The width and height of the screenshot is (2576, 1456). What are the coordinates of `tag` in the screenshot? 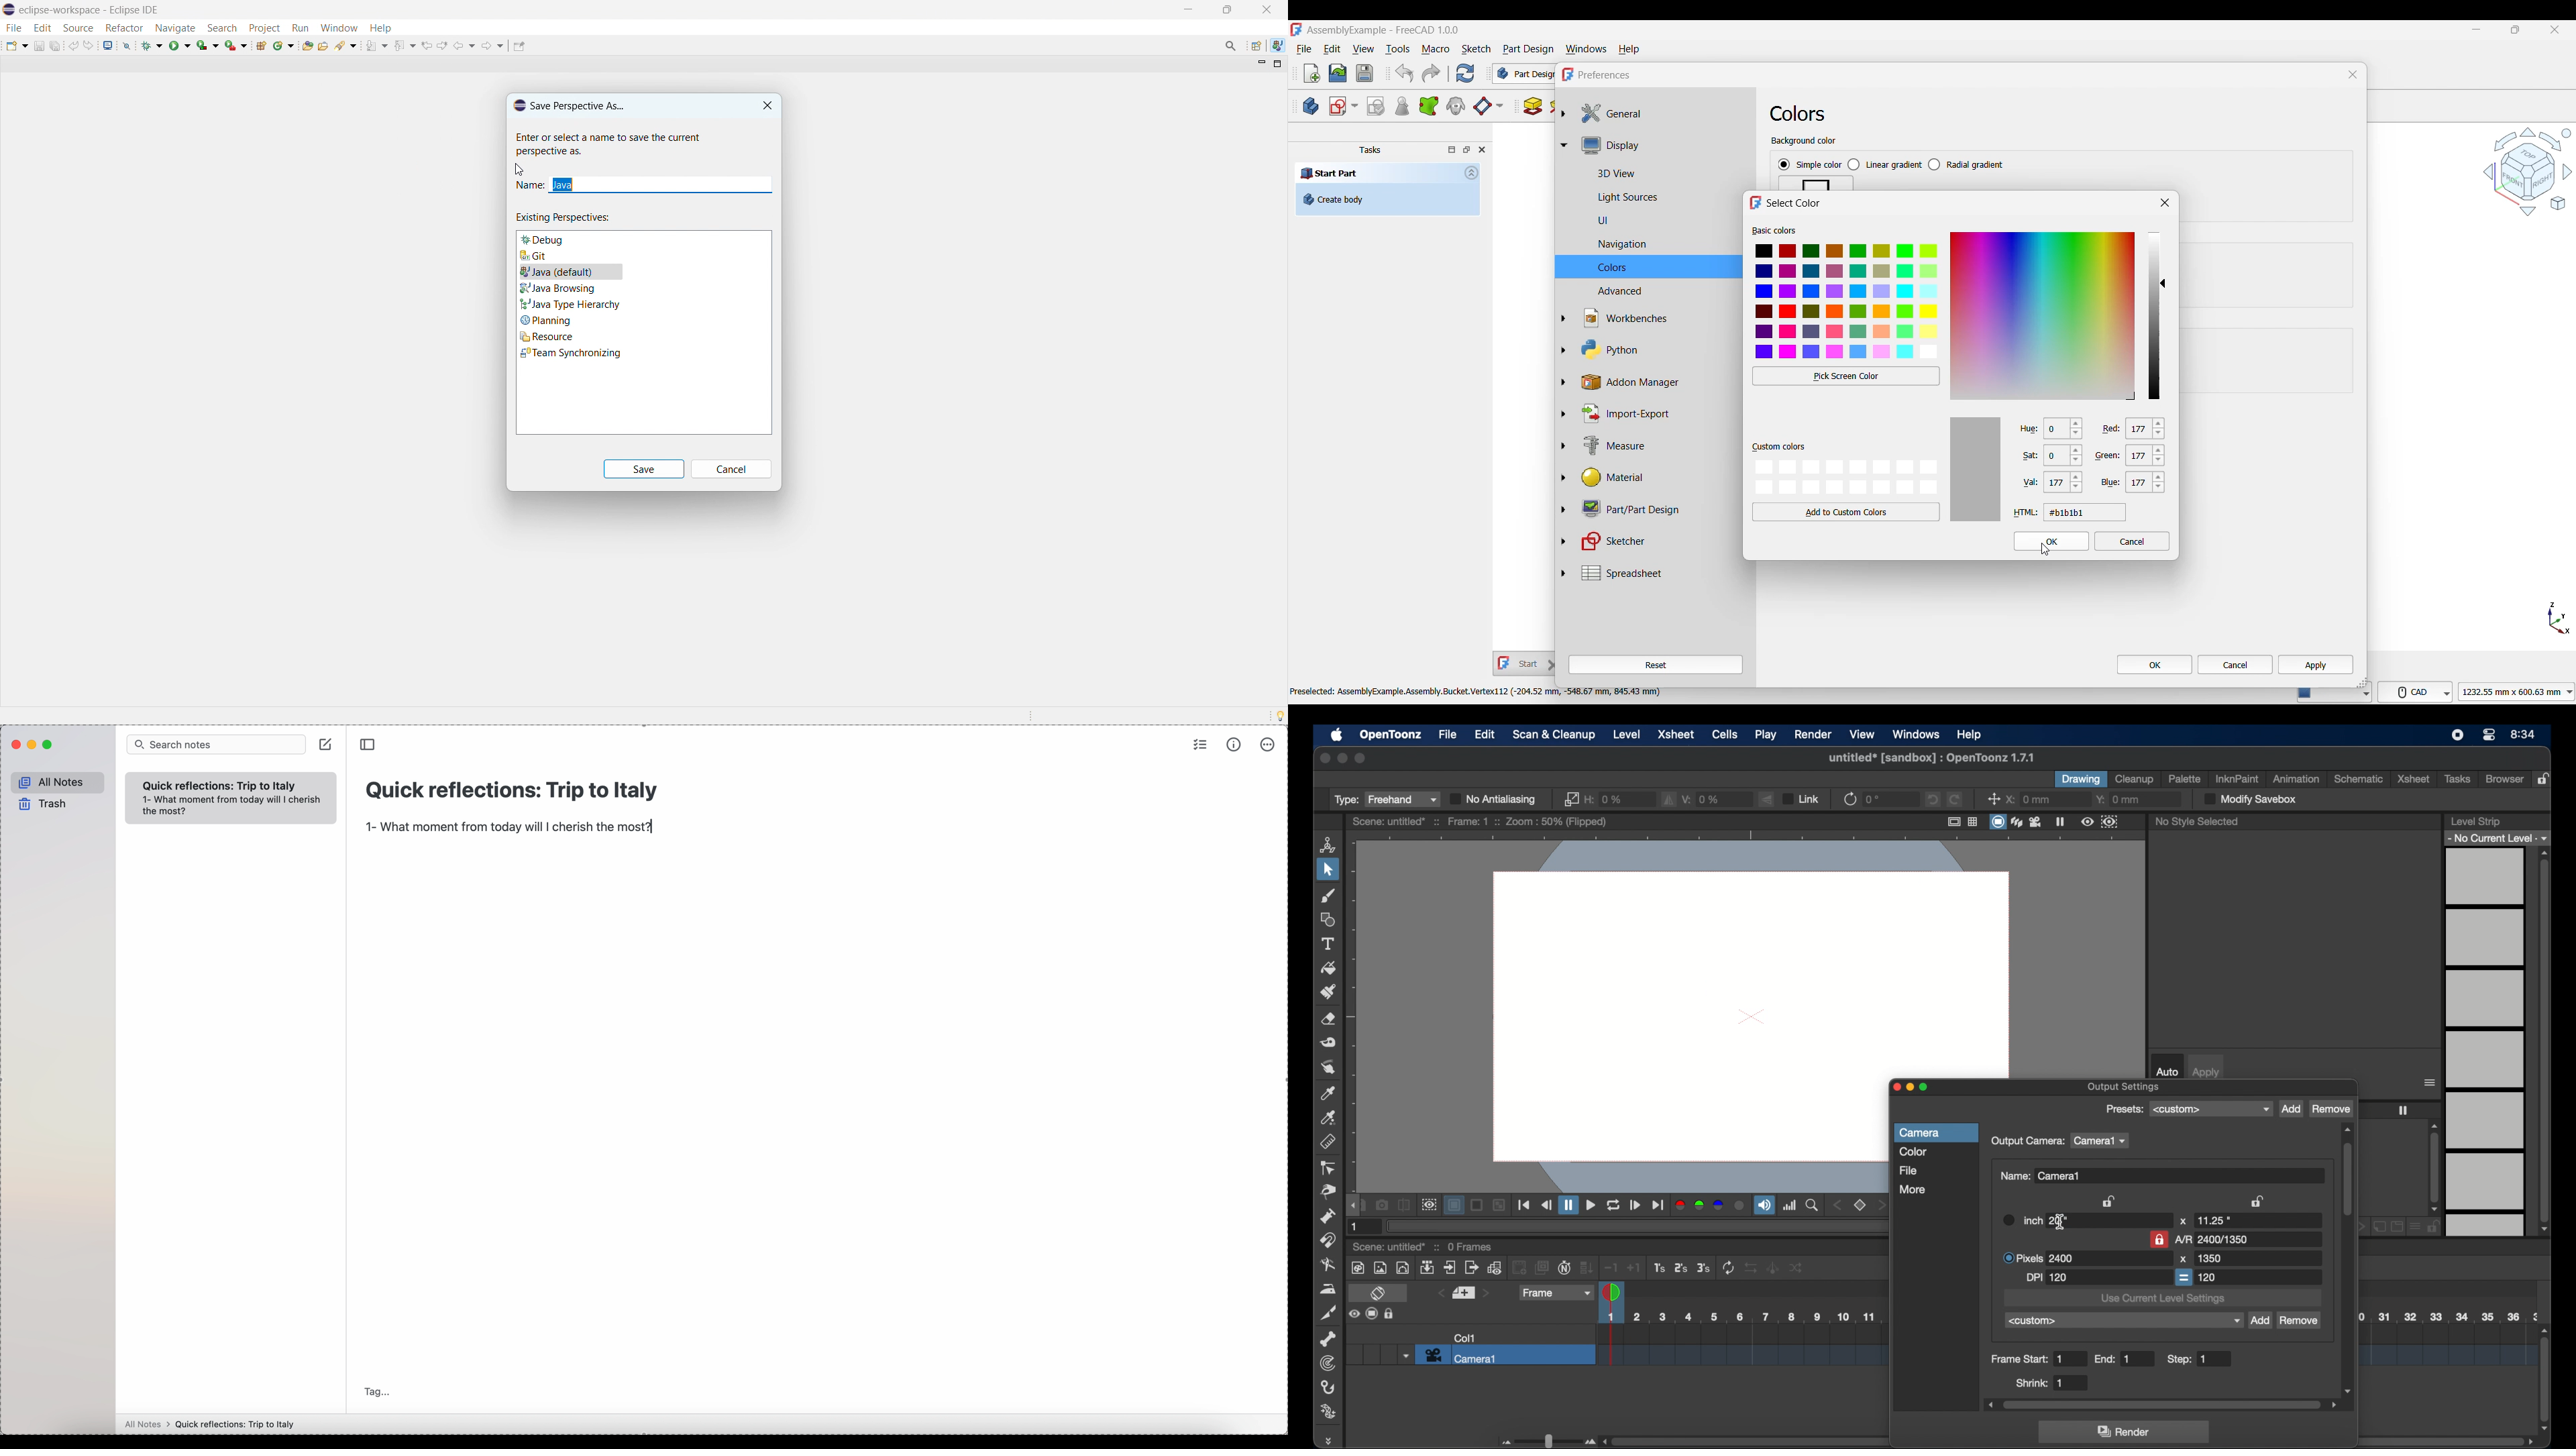 It's located at (378, 1391).